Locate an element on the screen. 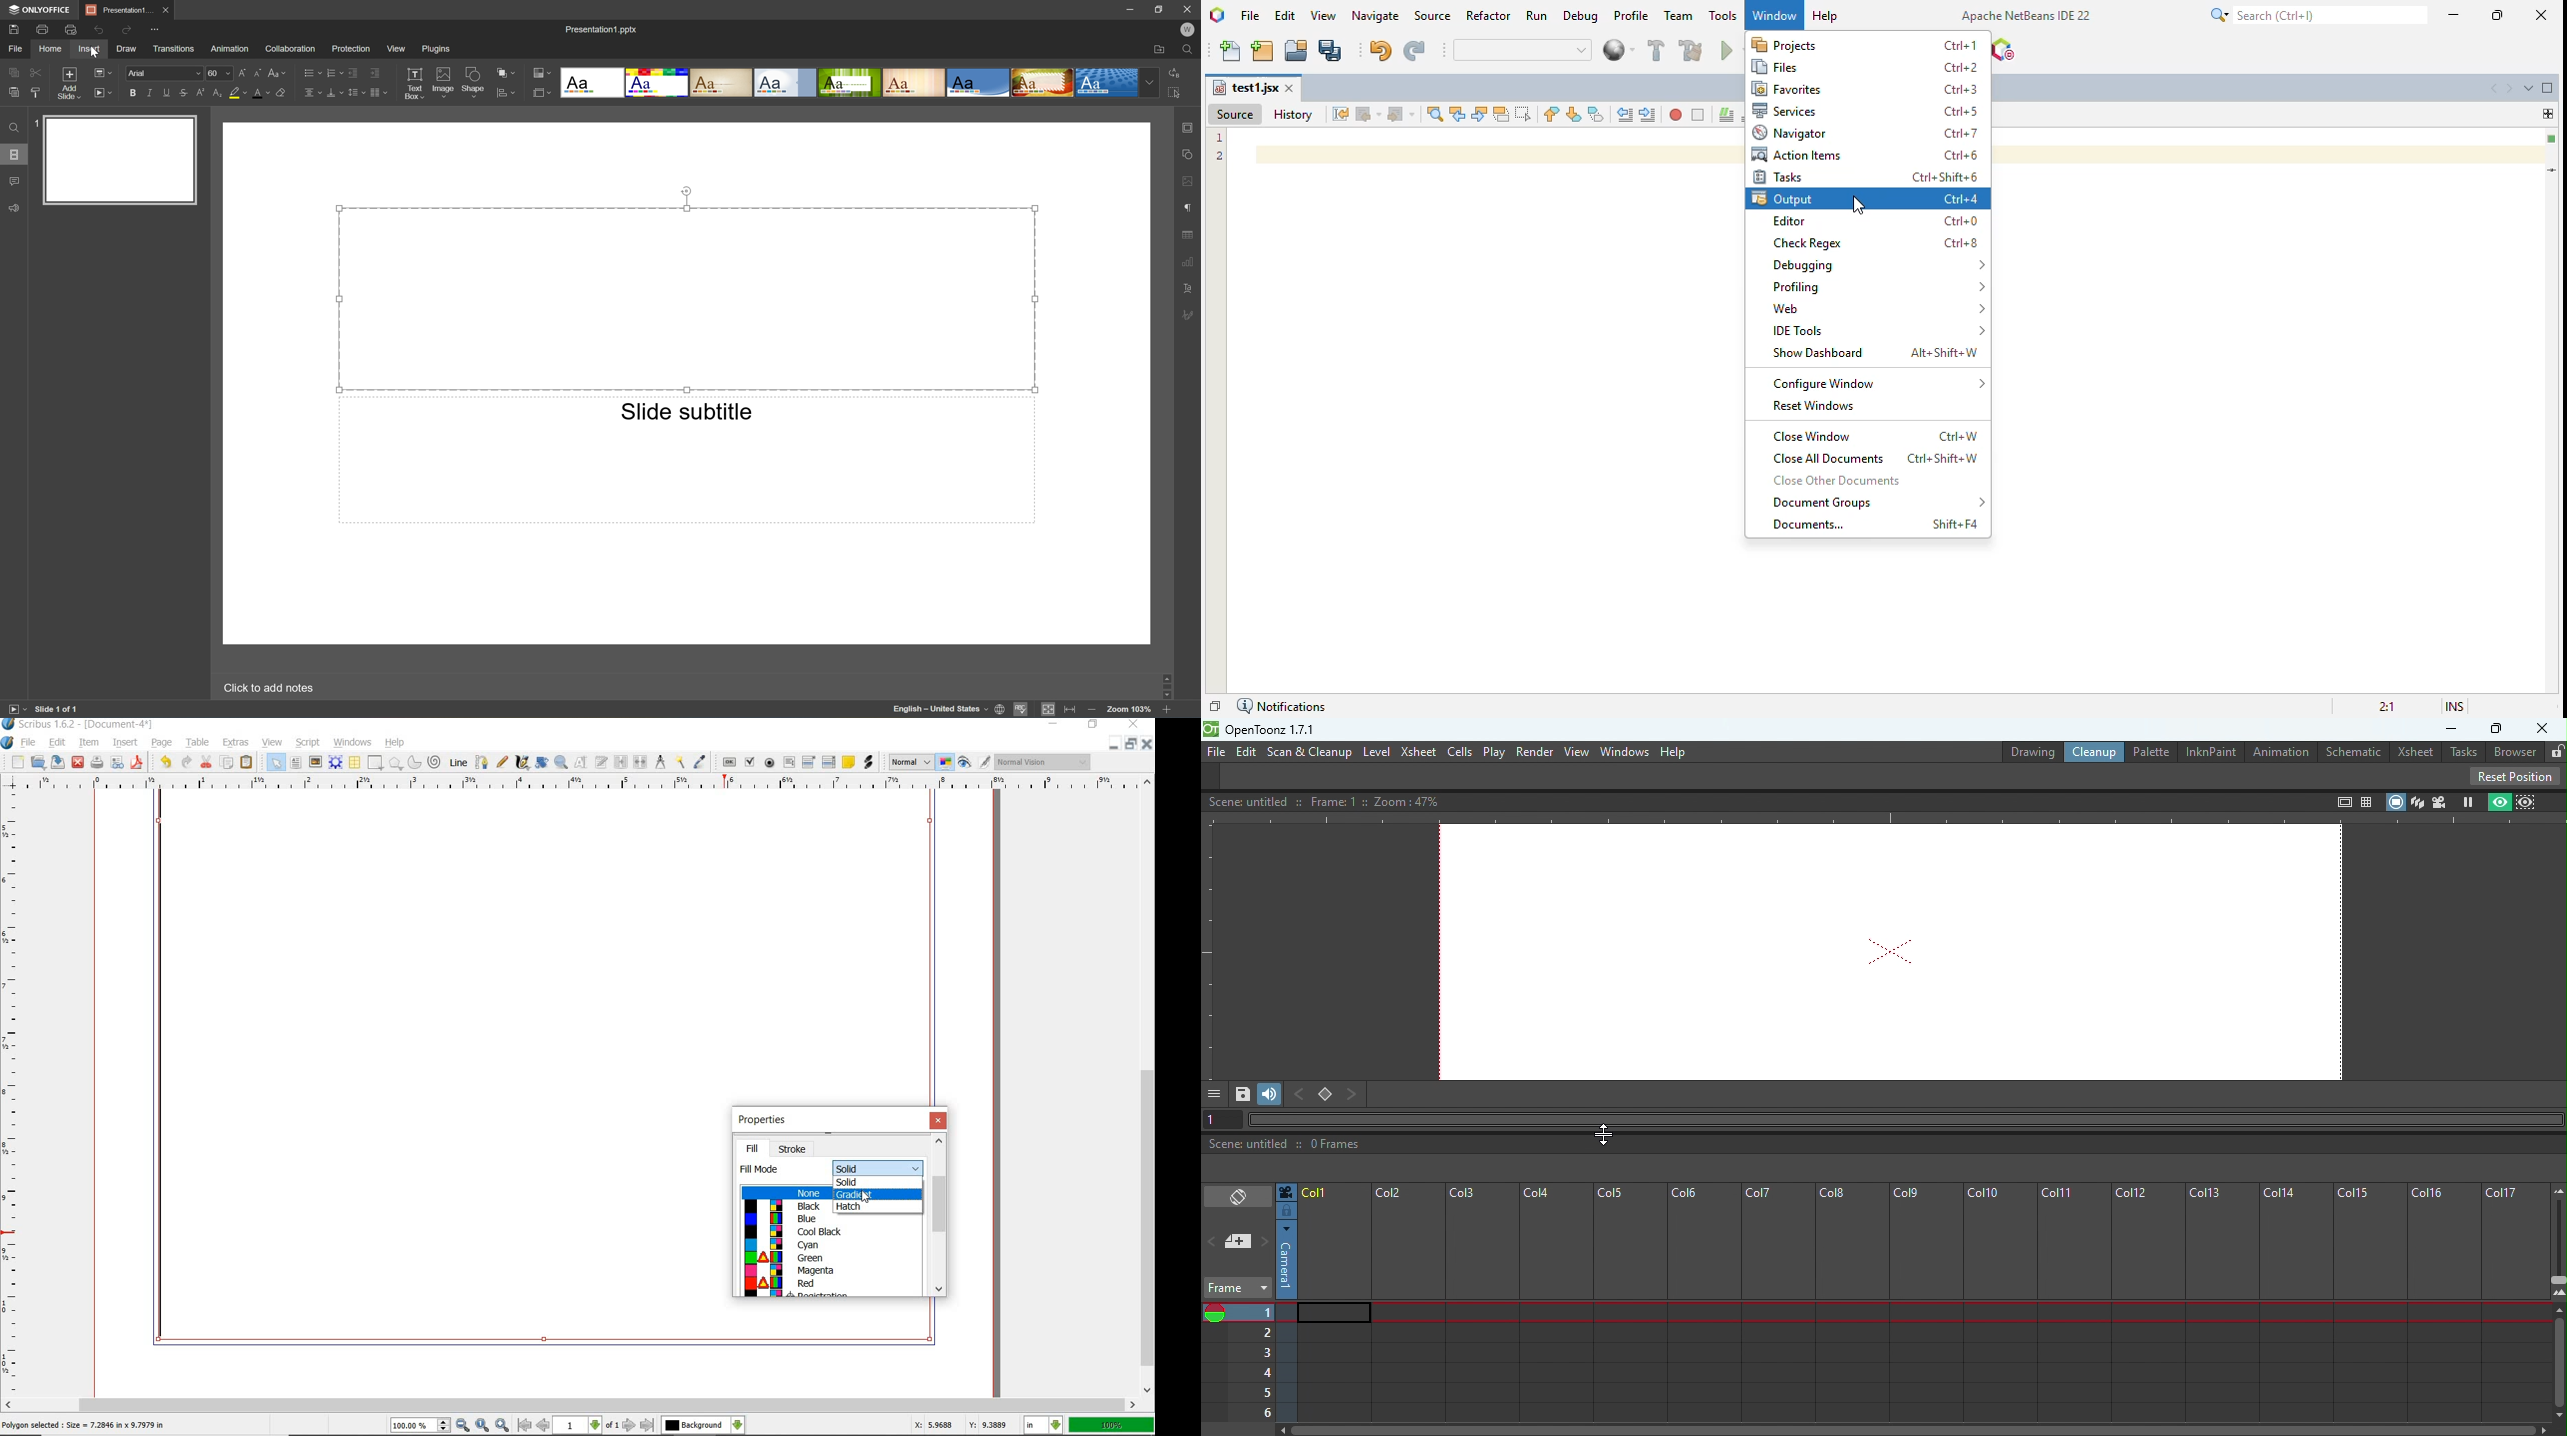 The height and width of the screenshot is (1456, 2576). table is located at coordinates (355, 763).